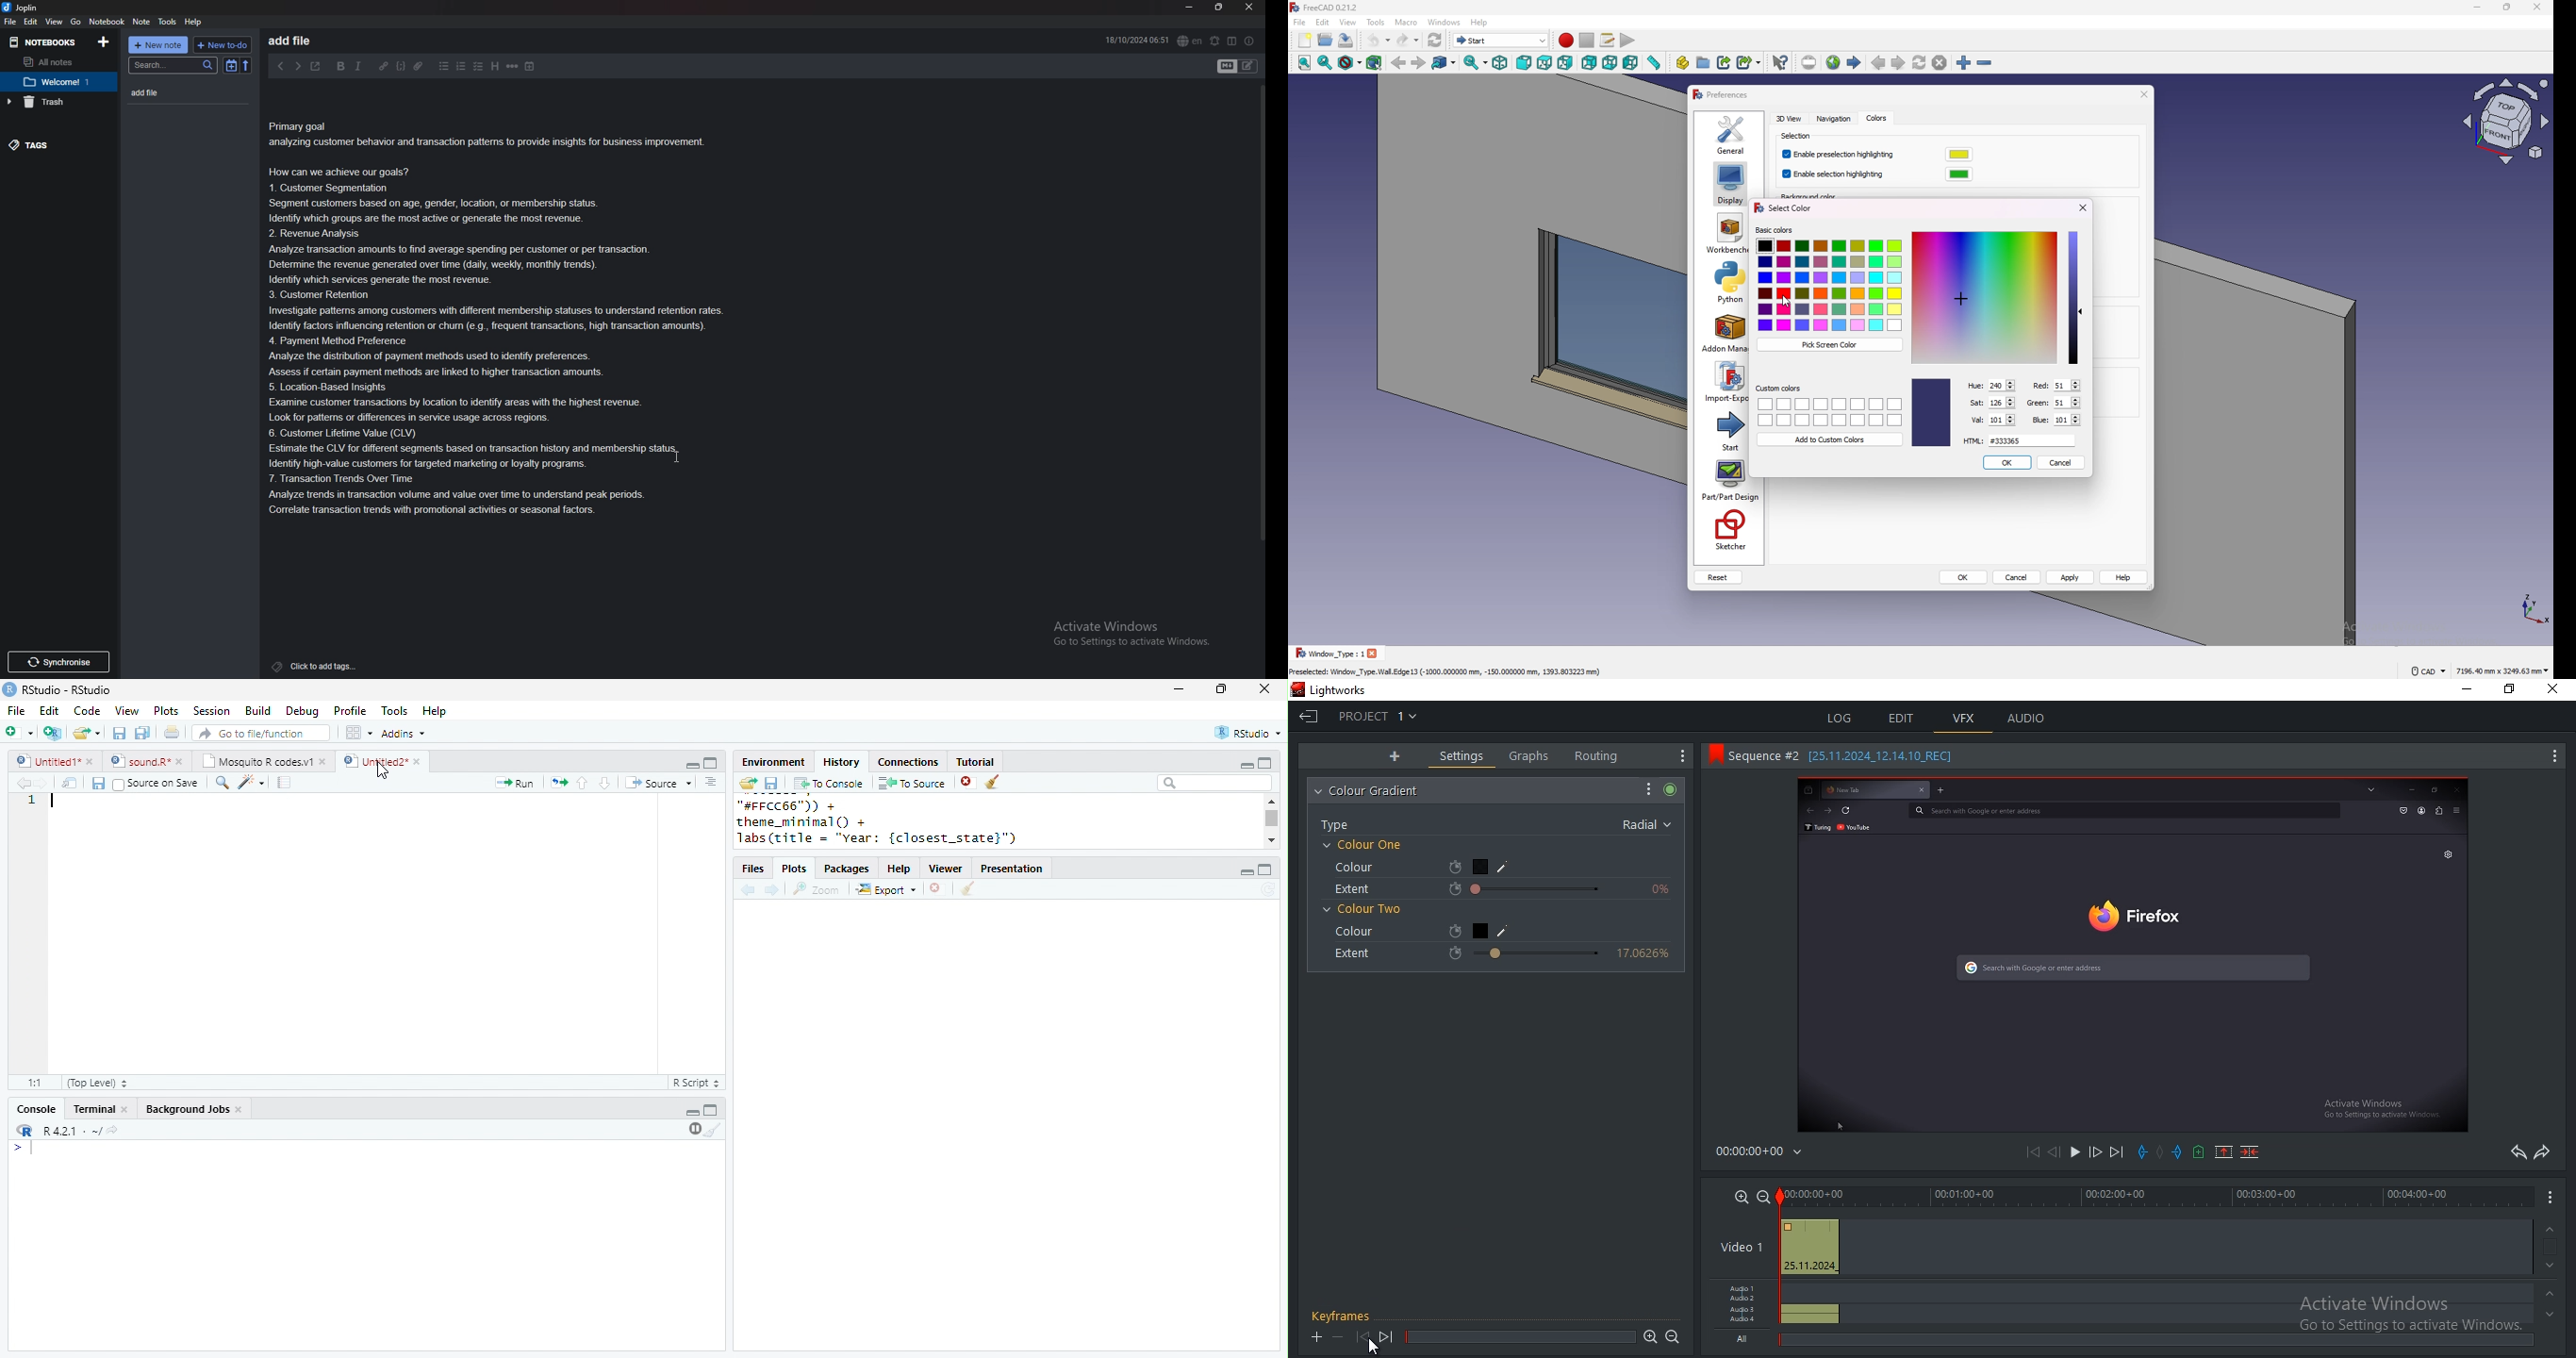 Image resolution: width=2576 pixels, height=1372 pixels. I want to click on , so click(1313, 1336).